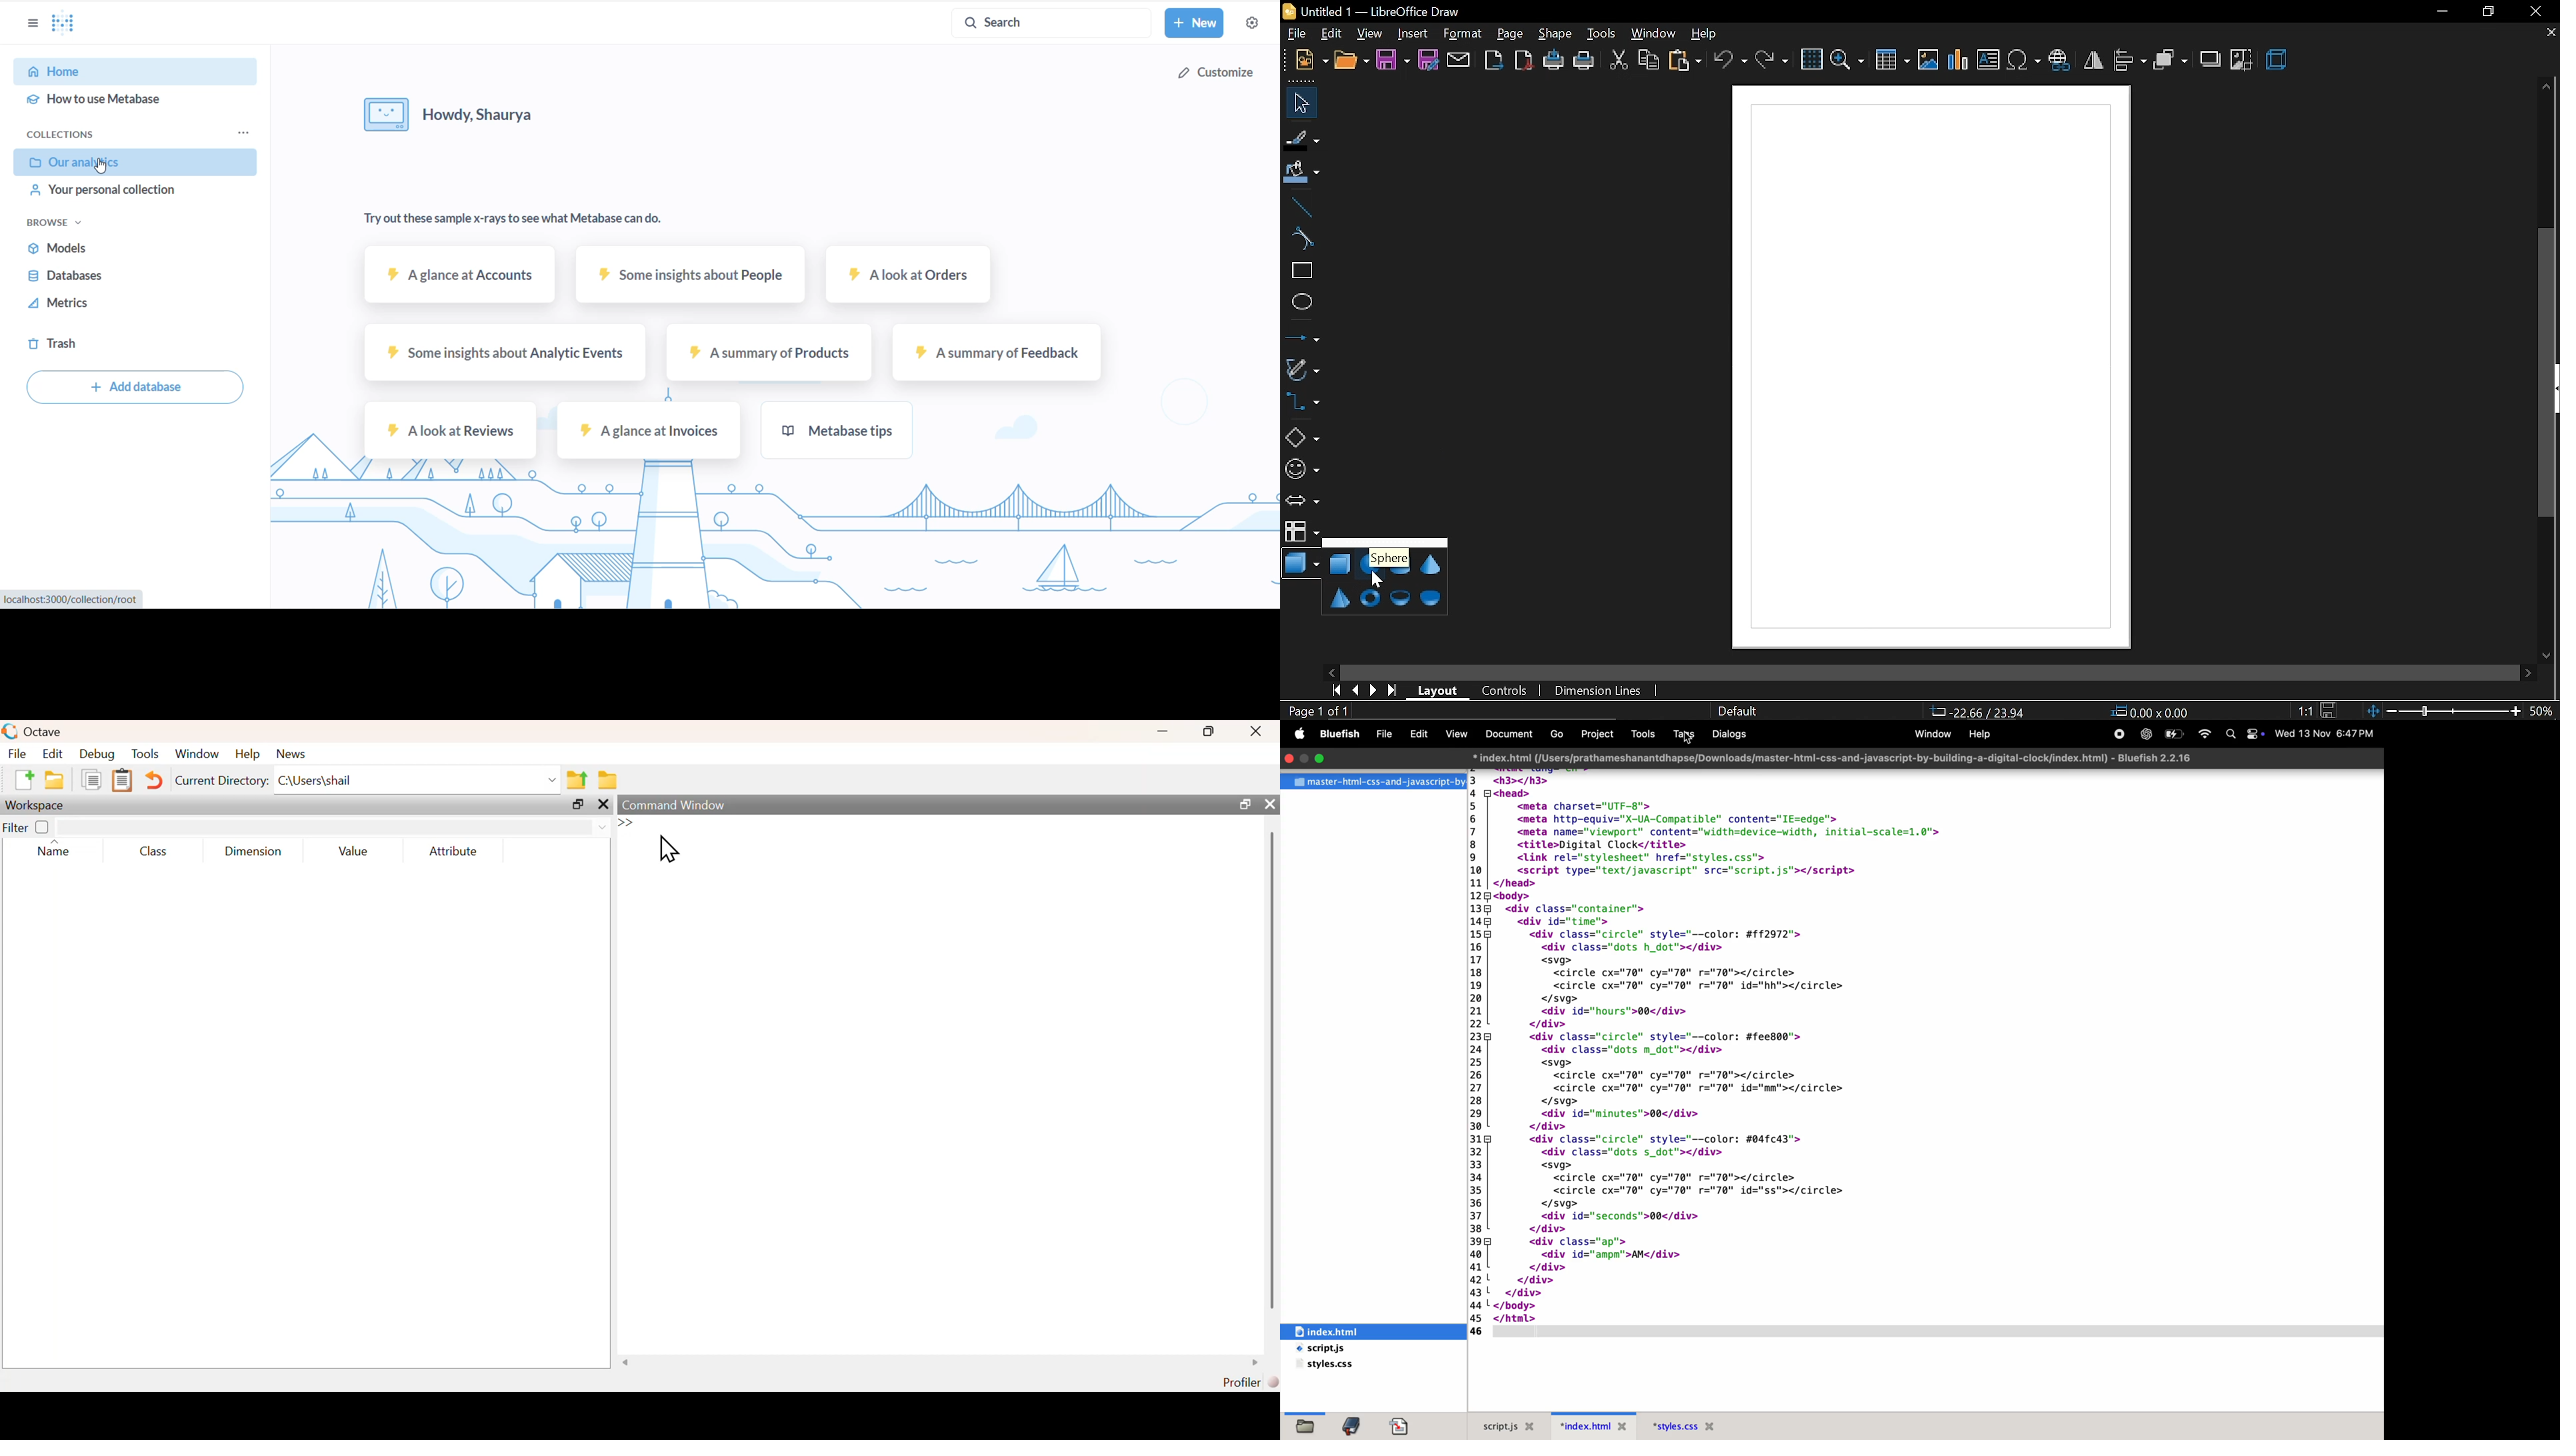  I want to click on grid, so click(1811, 58).